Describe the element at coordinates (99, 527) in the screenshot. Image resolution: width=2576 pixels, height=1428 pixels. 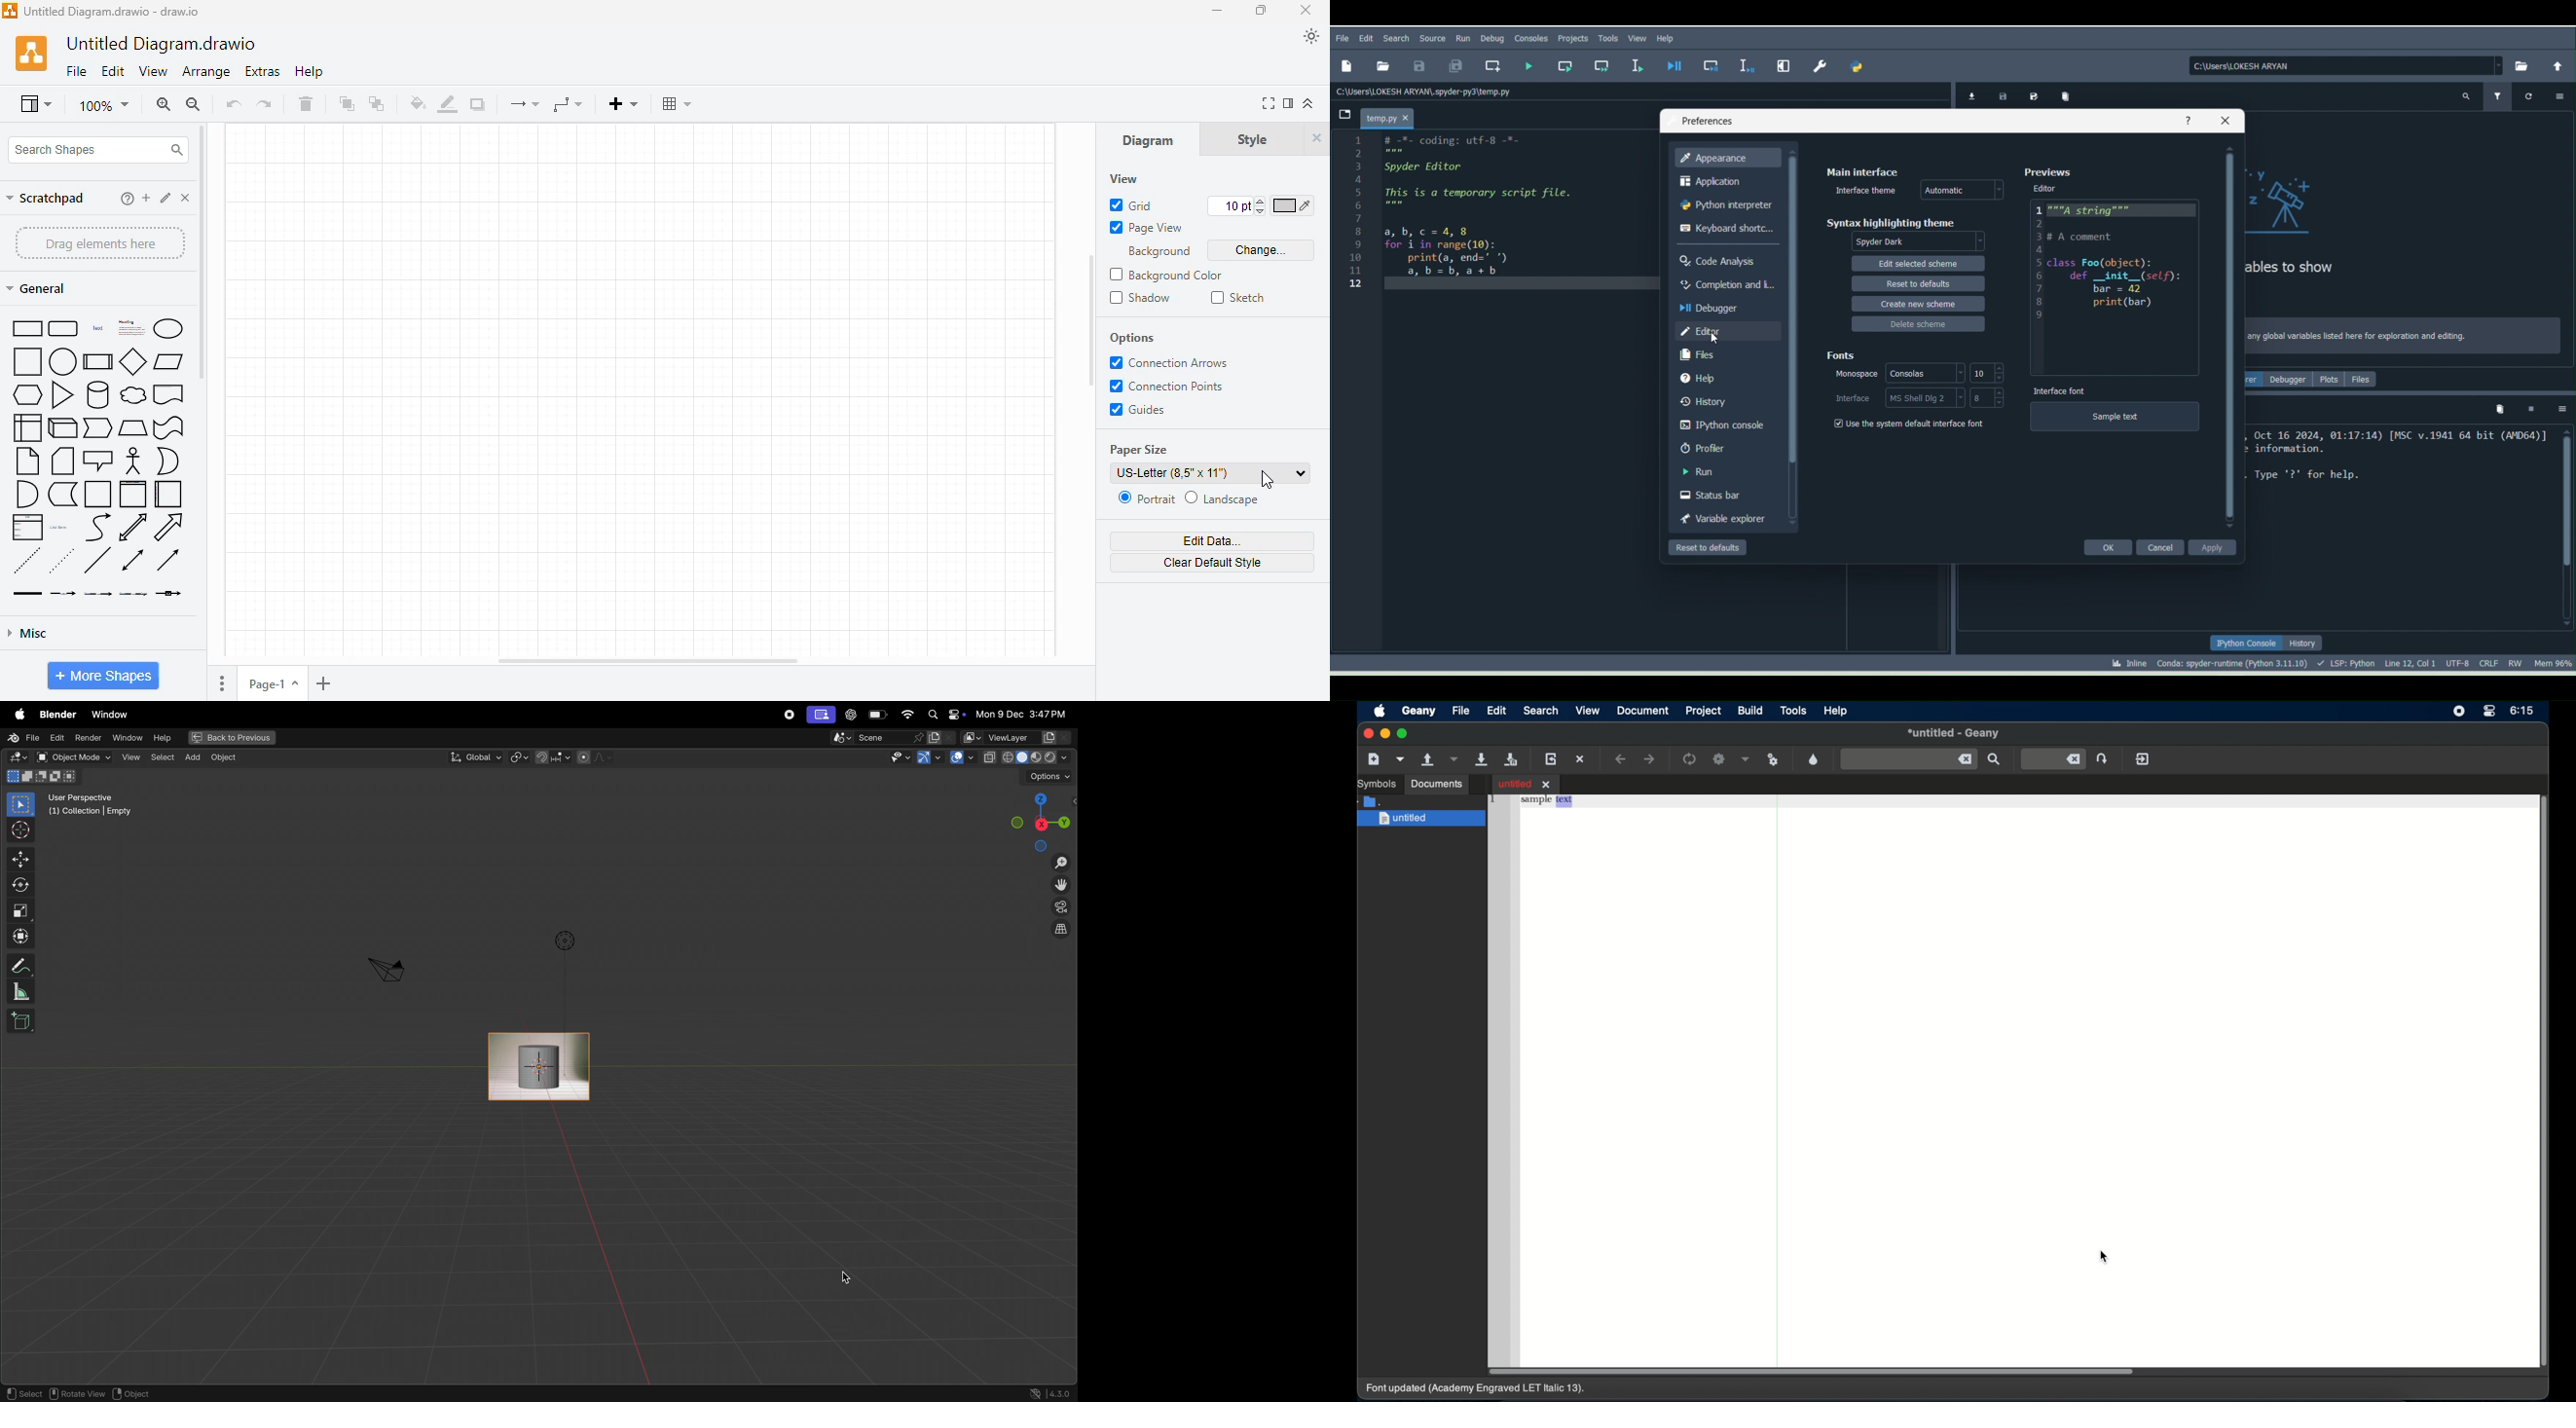
I see `curve` at that location.